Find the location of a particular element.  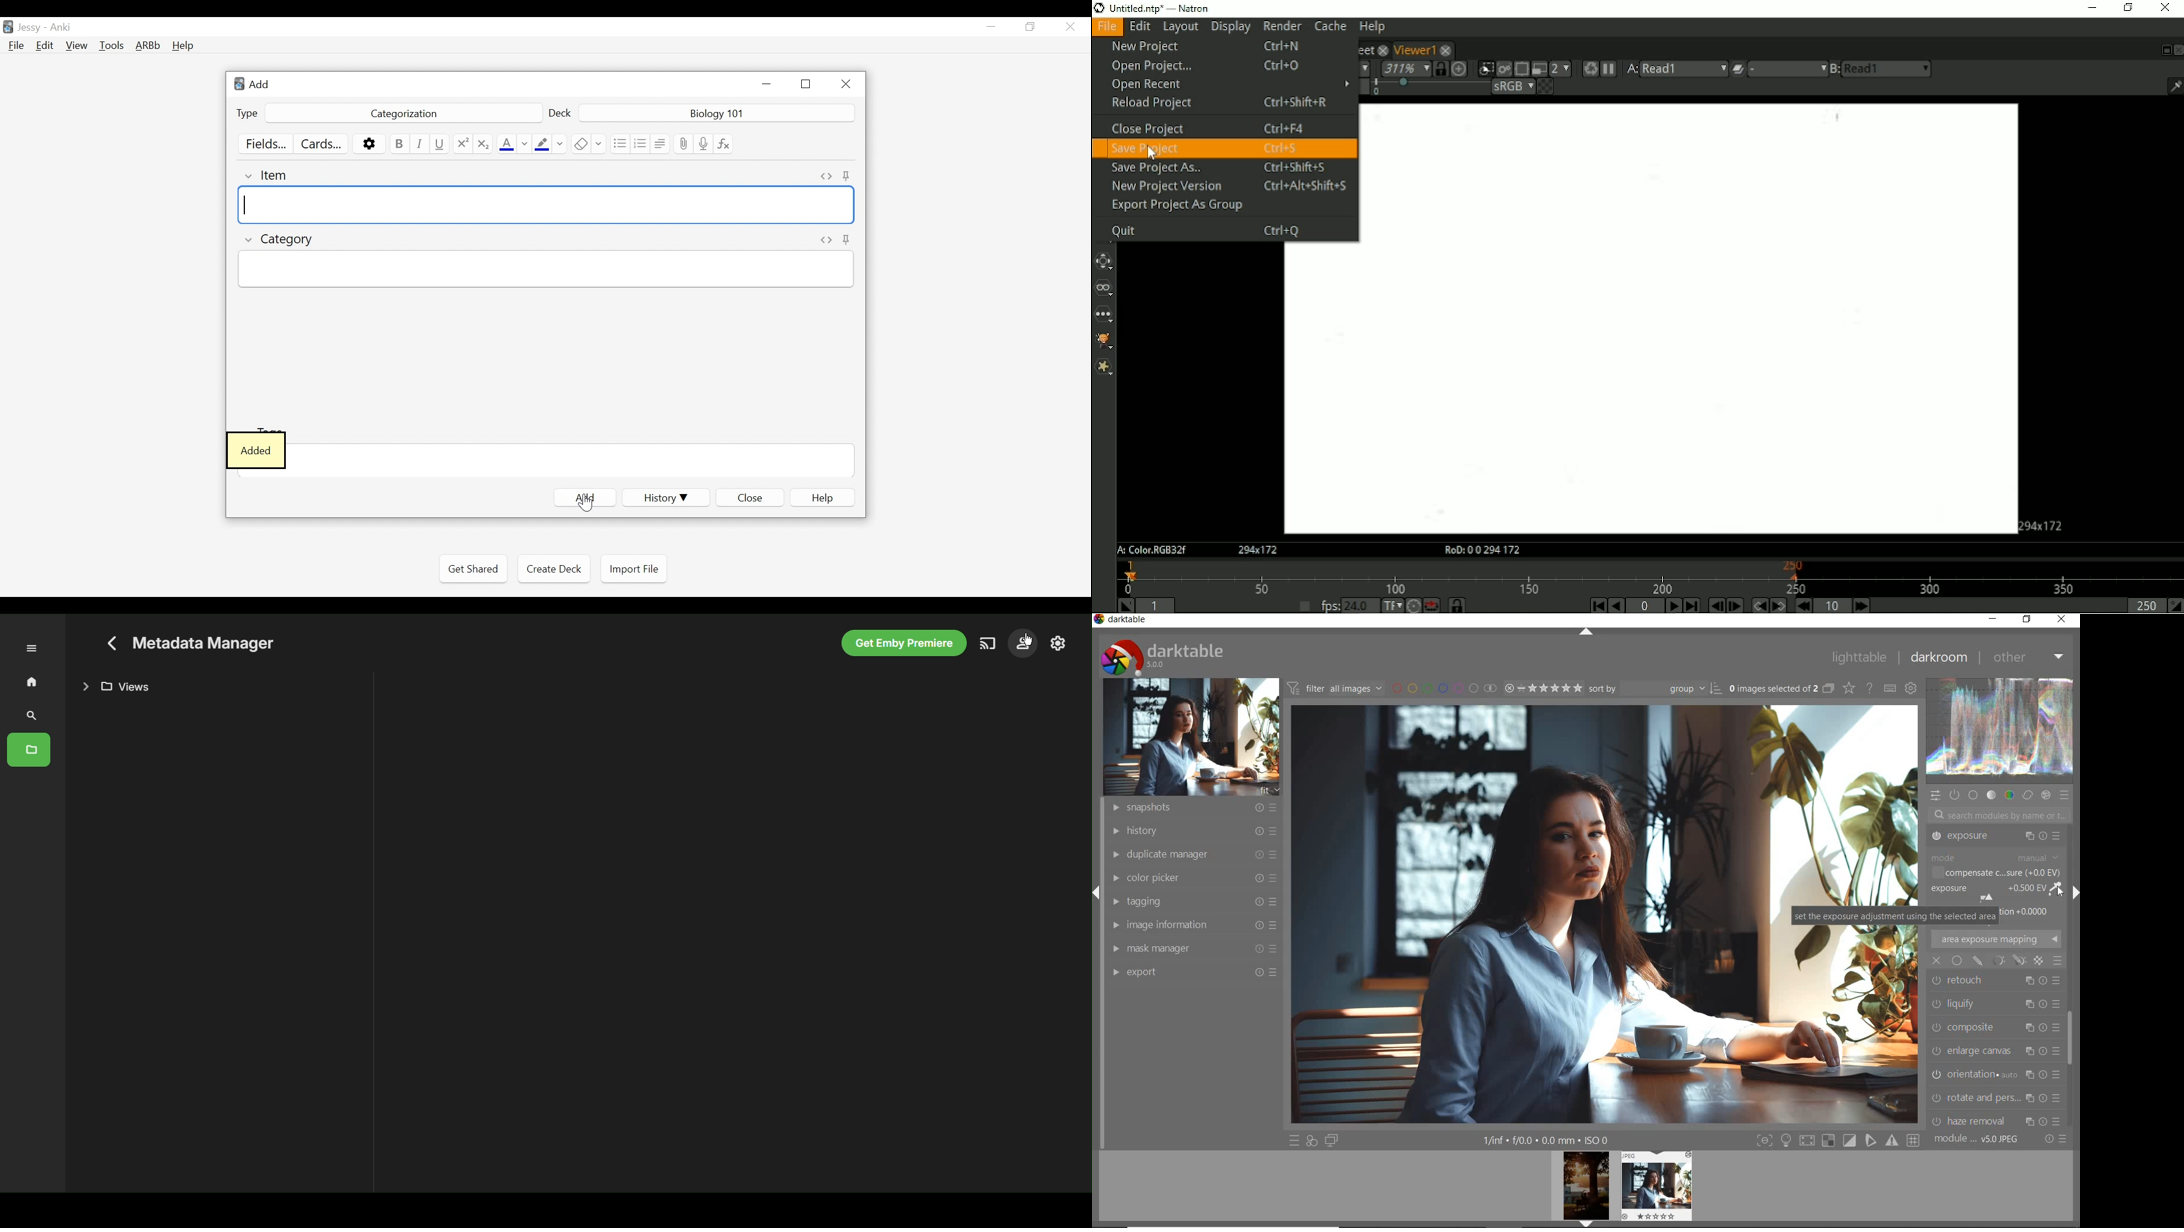

LENS CORRECTION is located at coordinates (1996, 1094).